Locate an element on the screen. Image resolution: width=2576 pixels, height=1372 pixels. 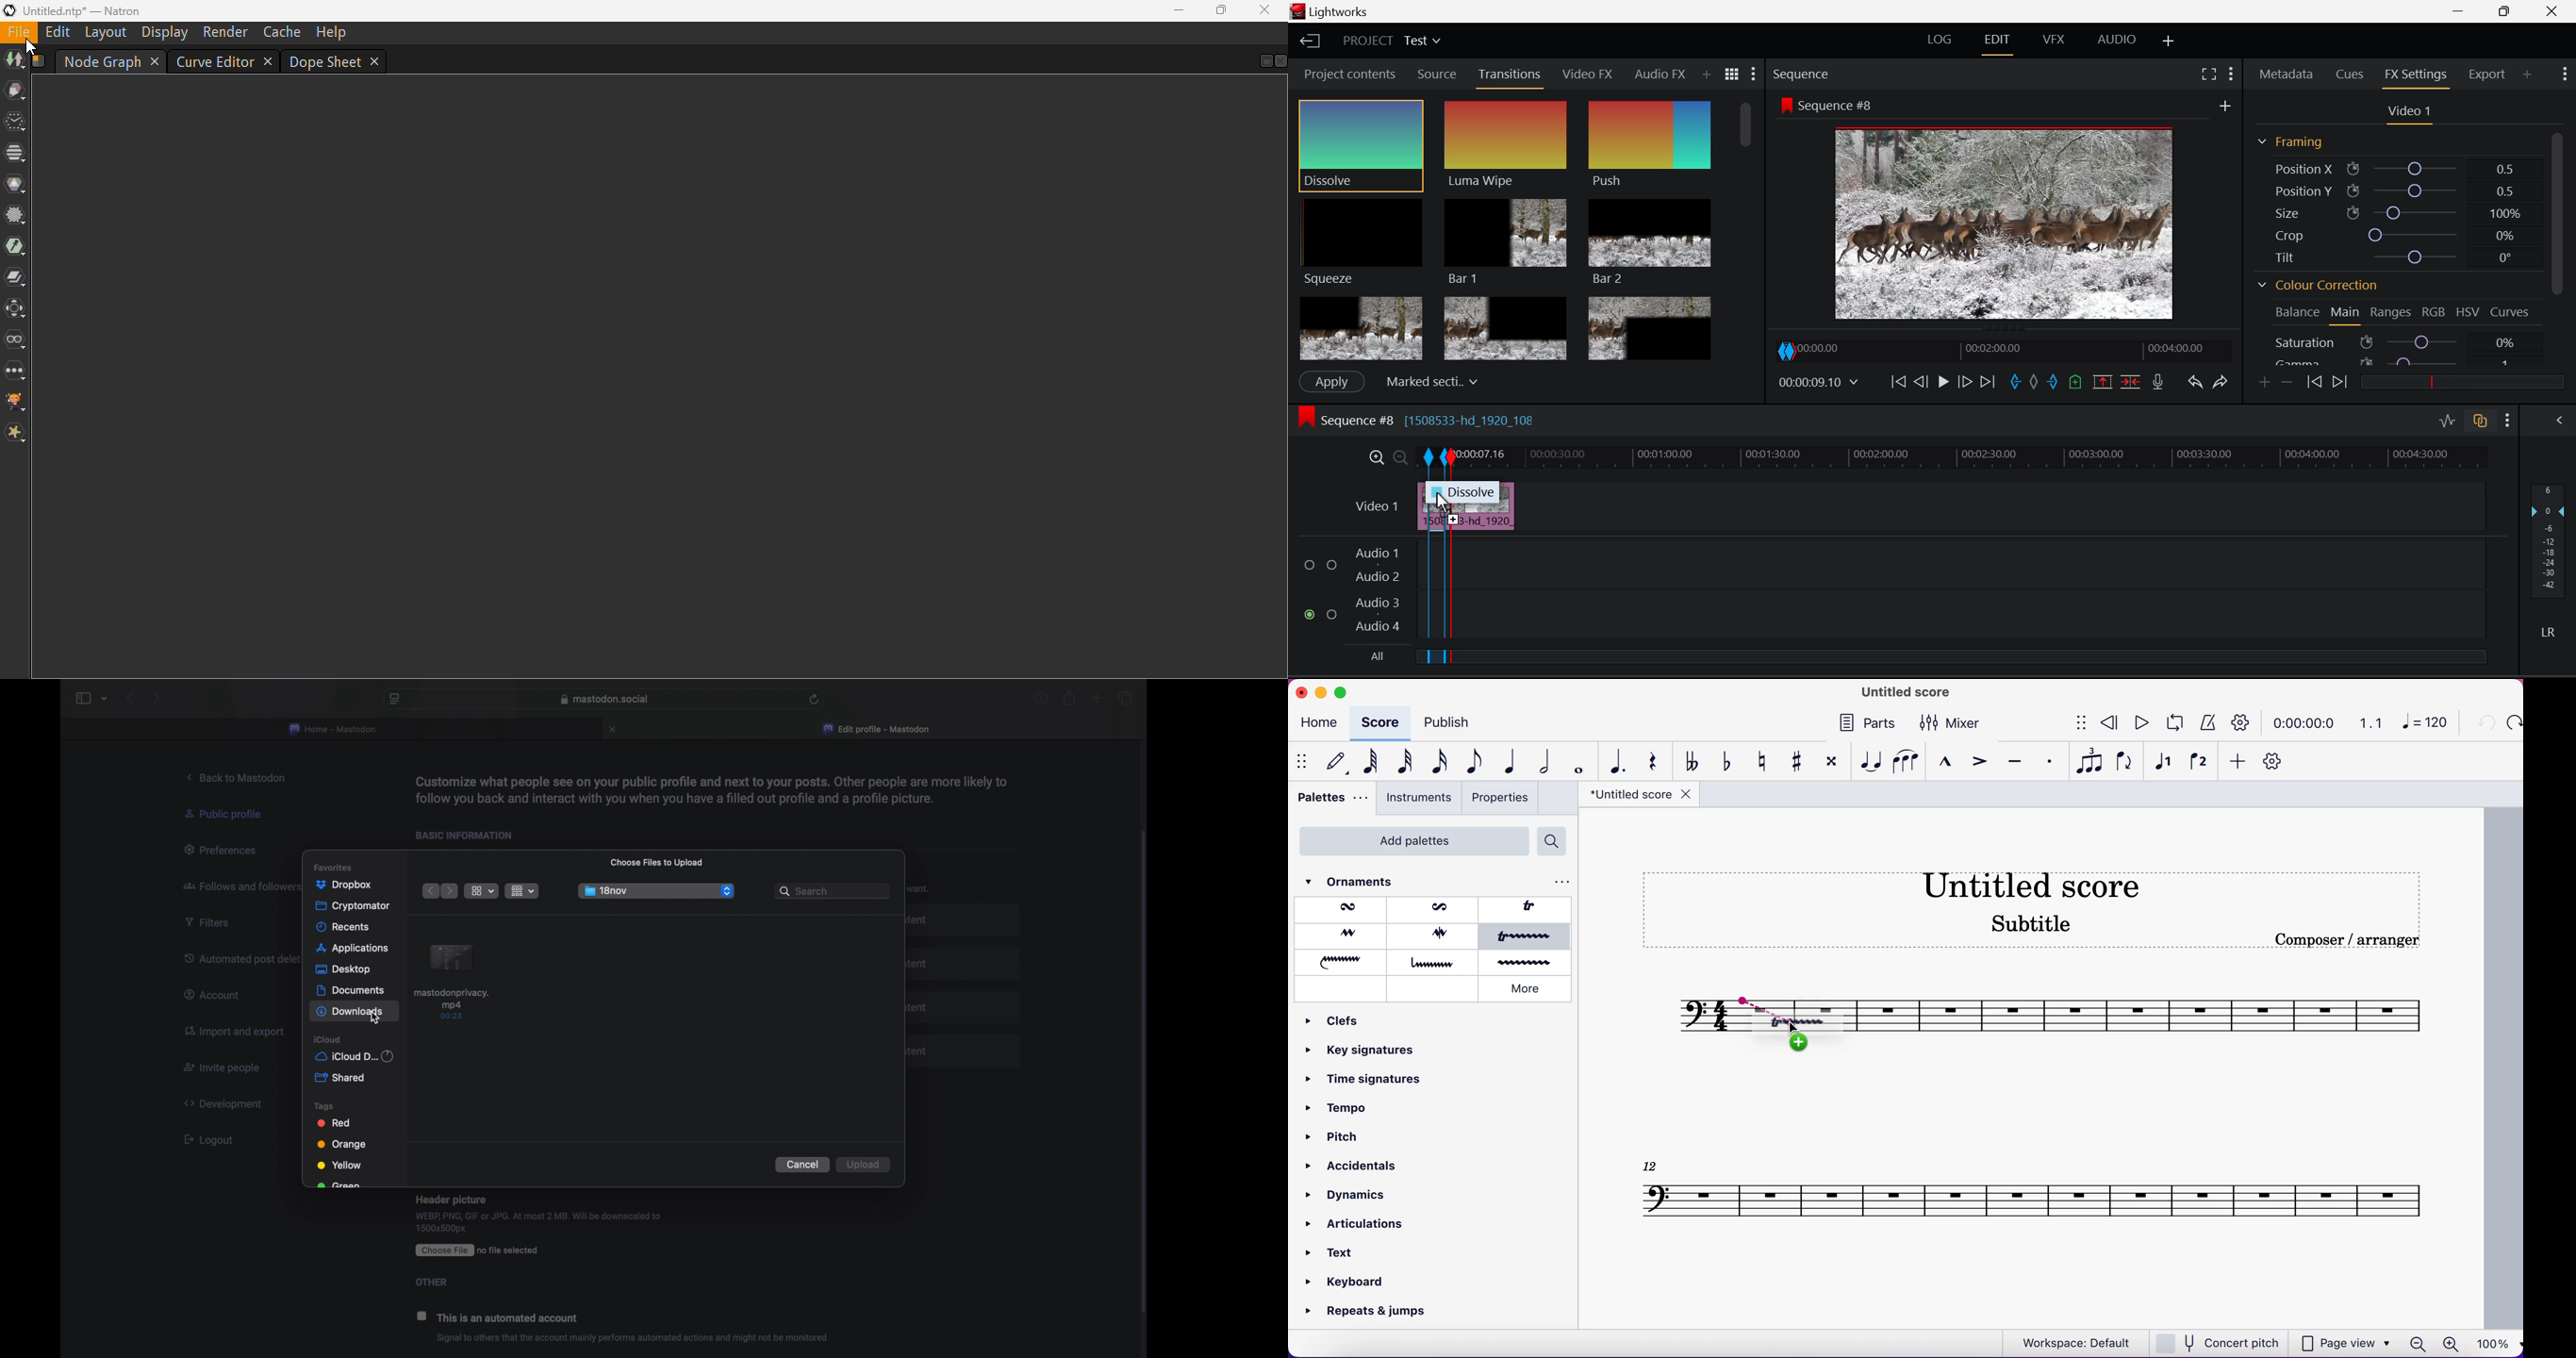
invite people is located at coordinates (222, 1069).